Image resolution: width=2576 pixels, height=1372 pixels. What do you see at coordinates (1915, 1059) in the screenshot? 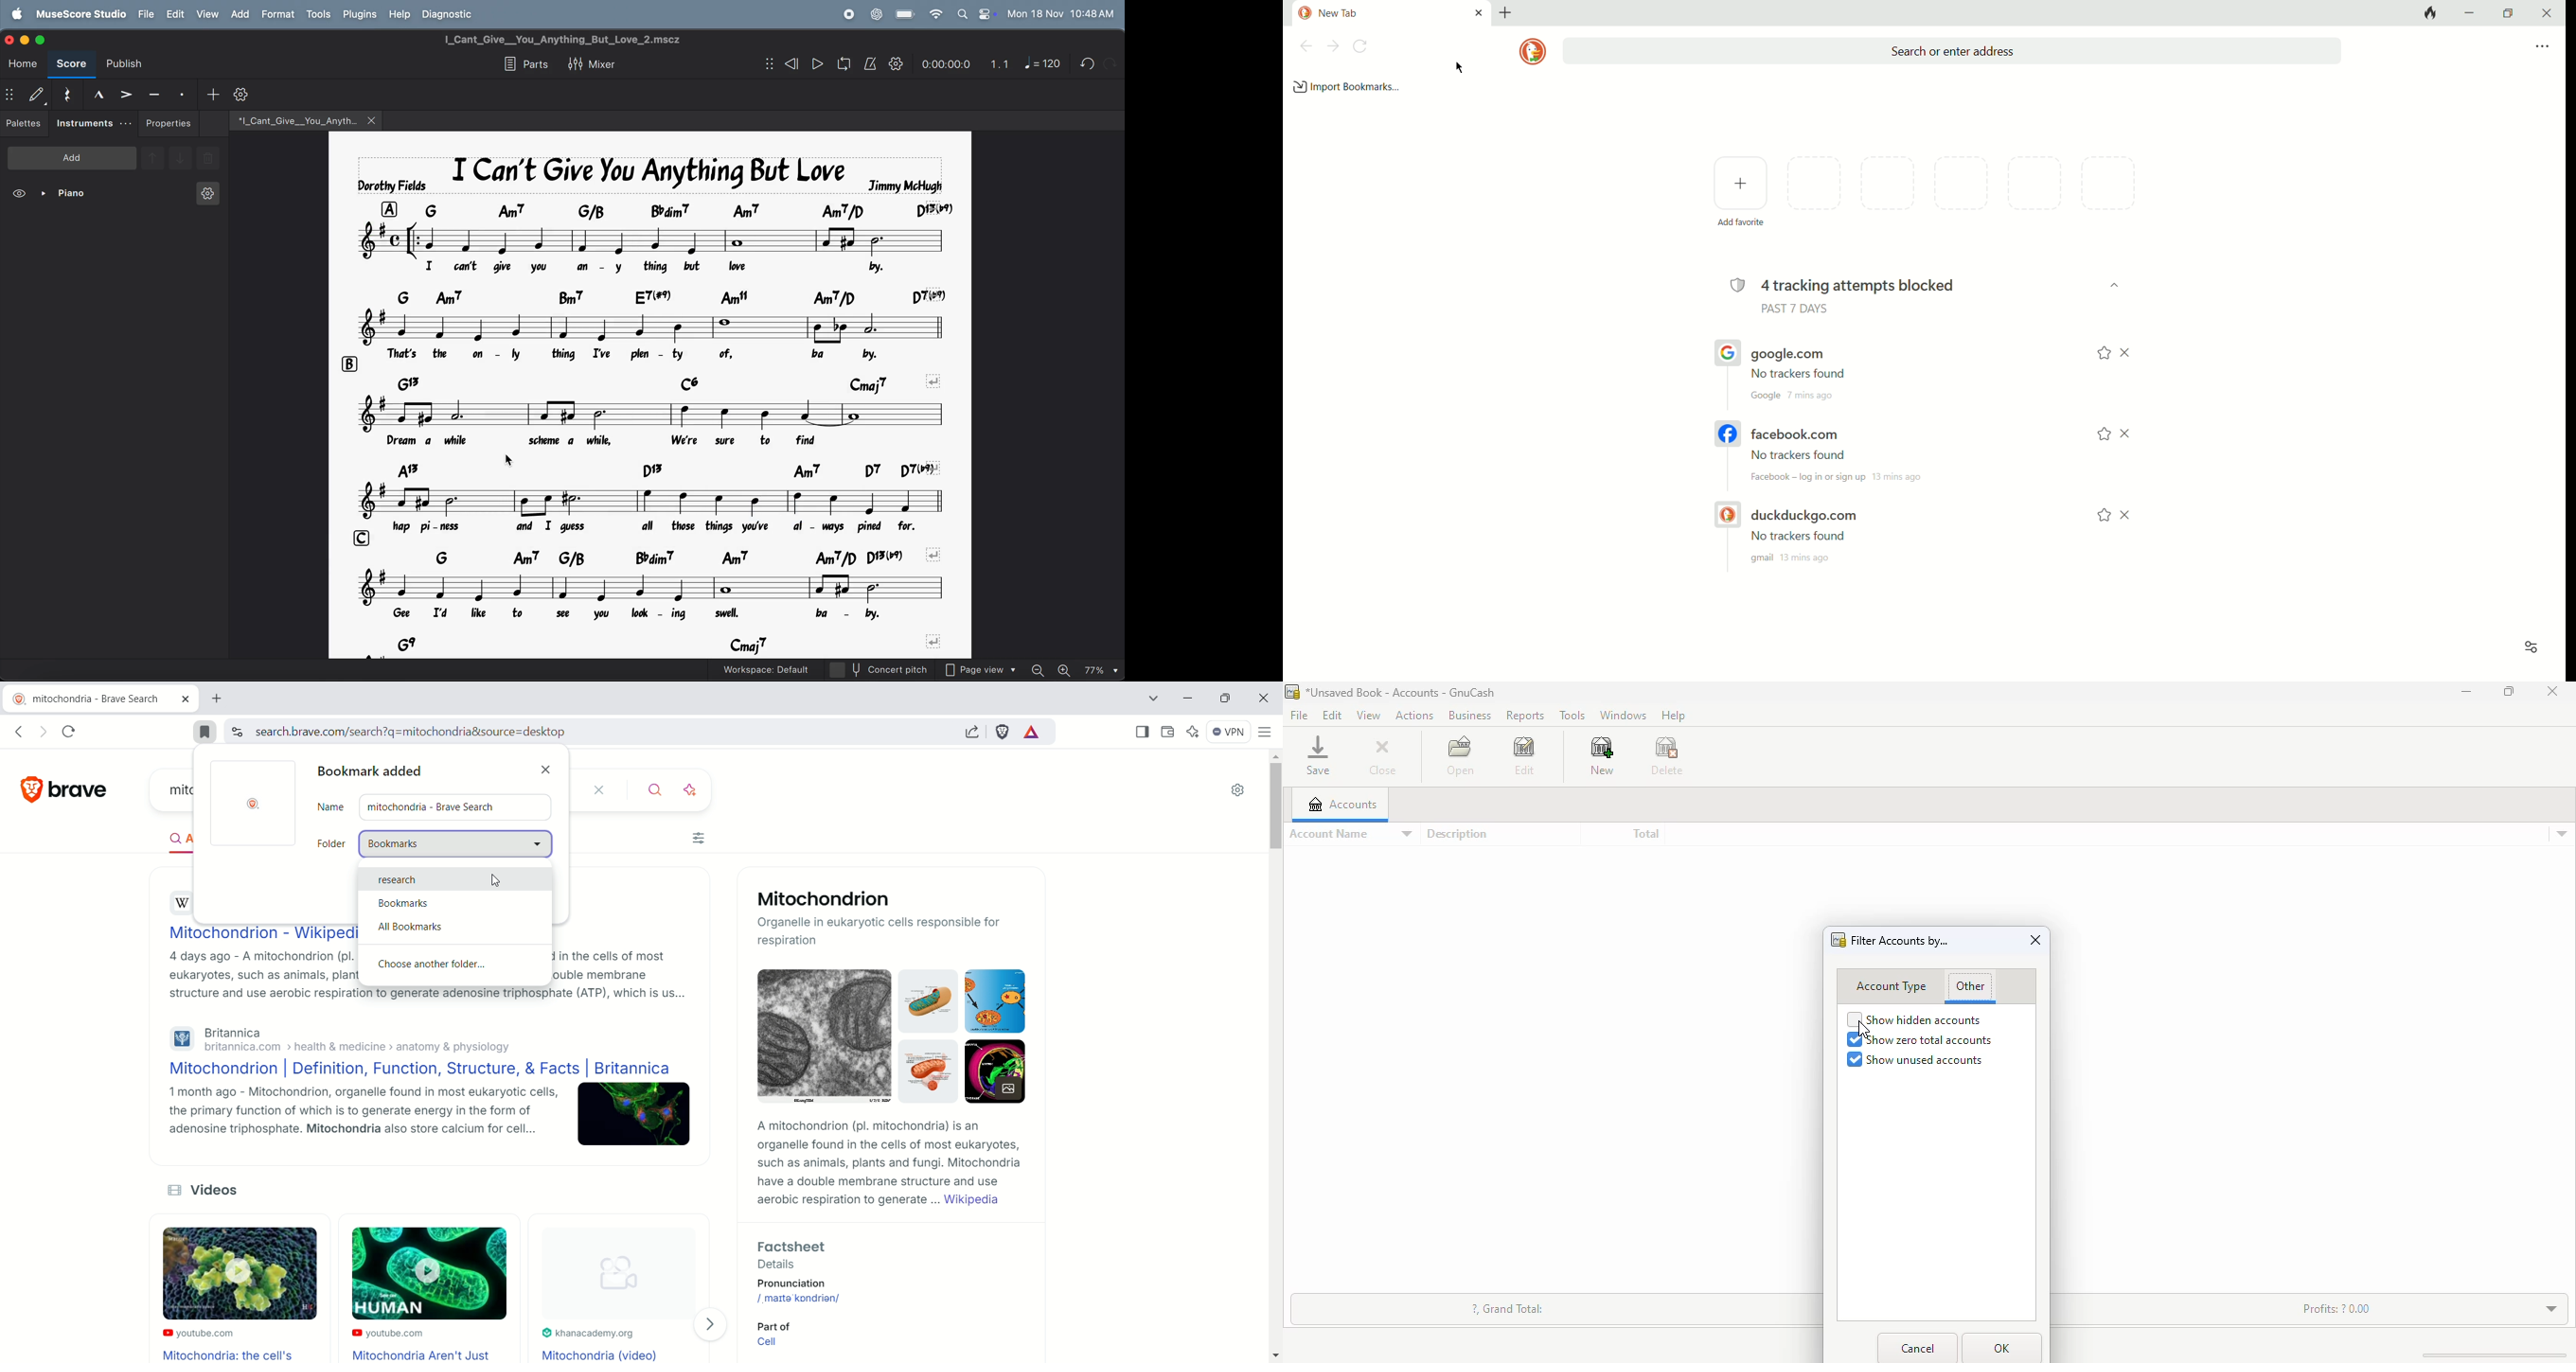
I see `show unused accounts` at bounding box center [1915, 1059].